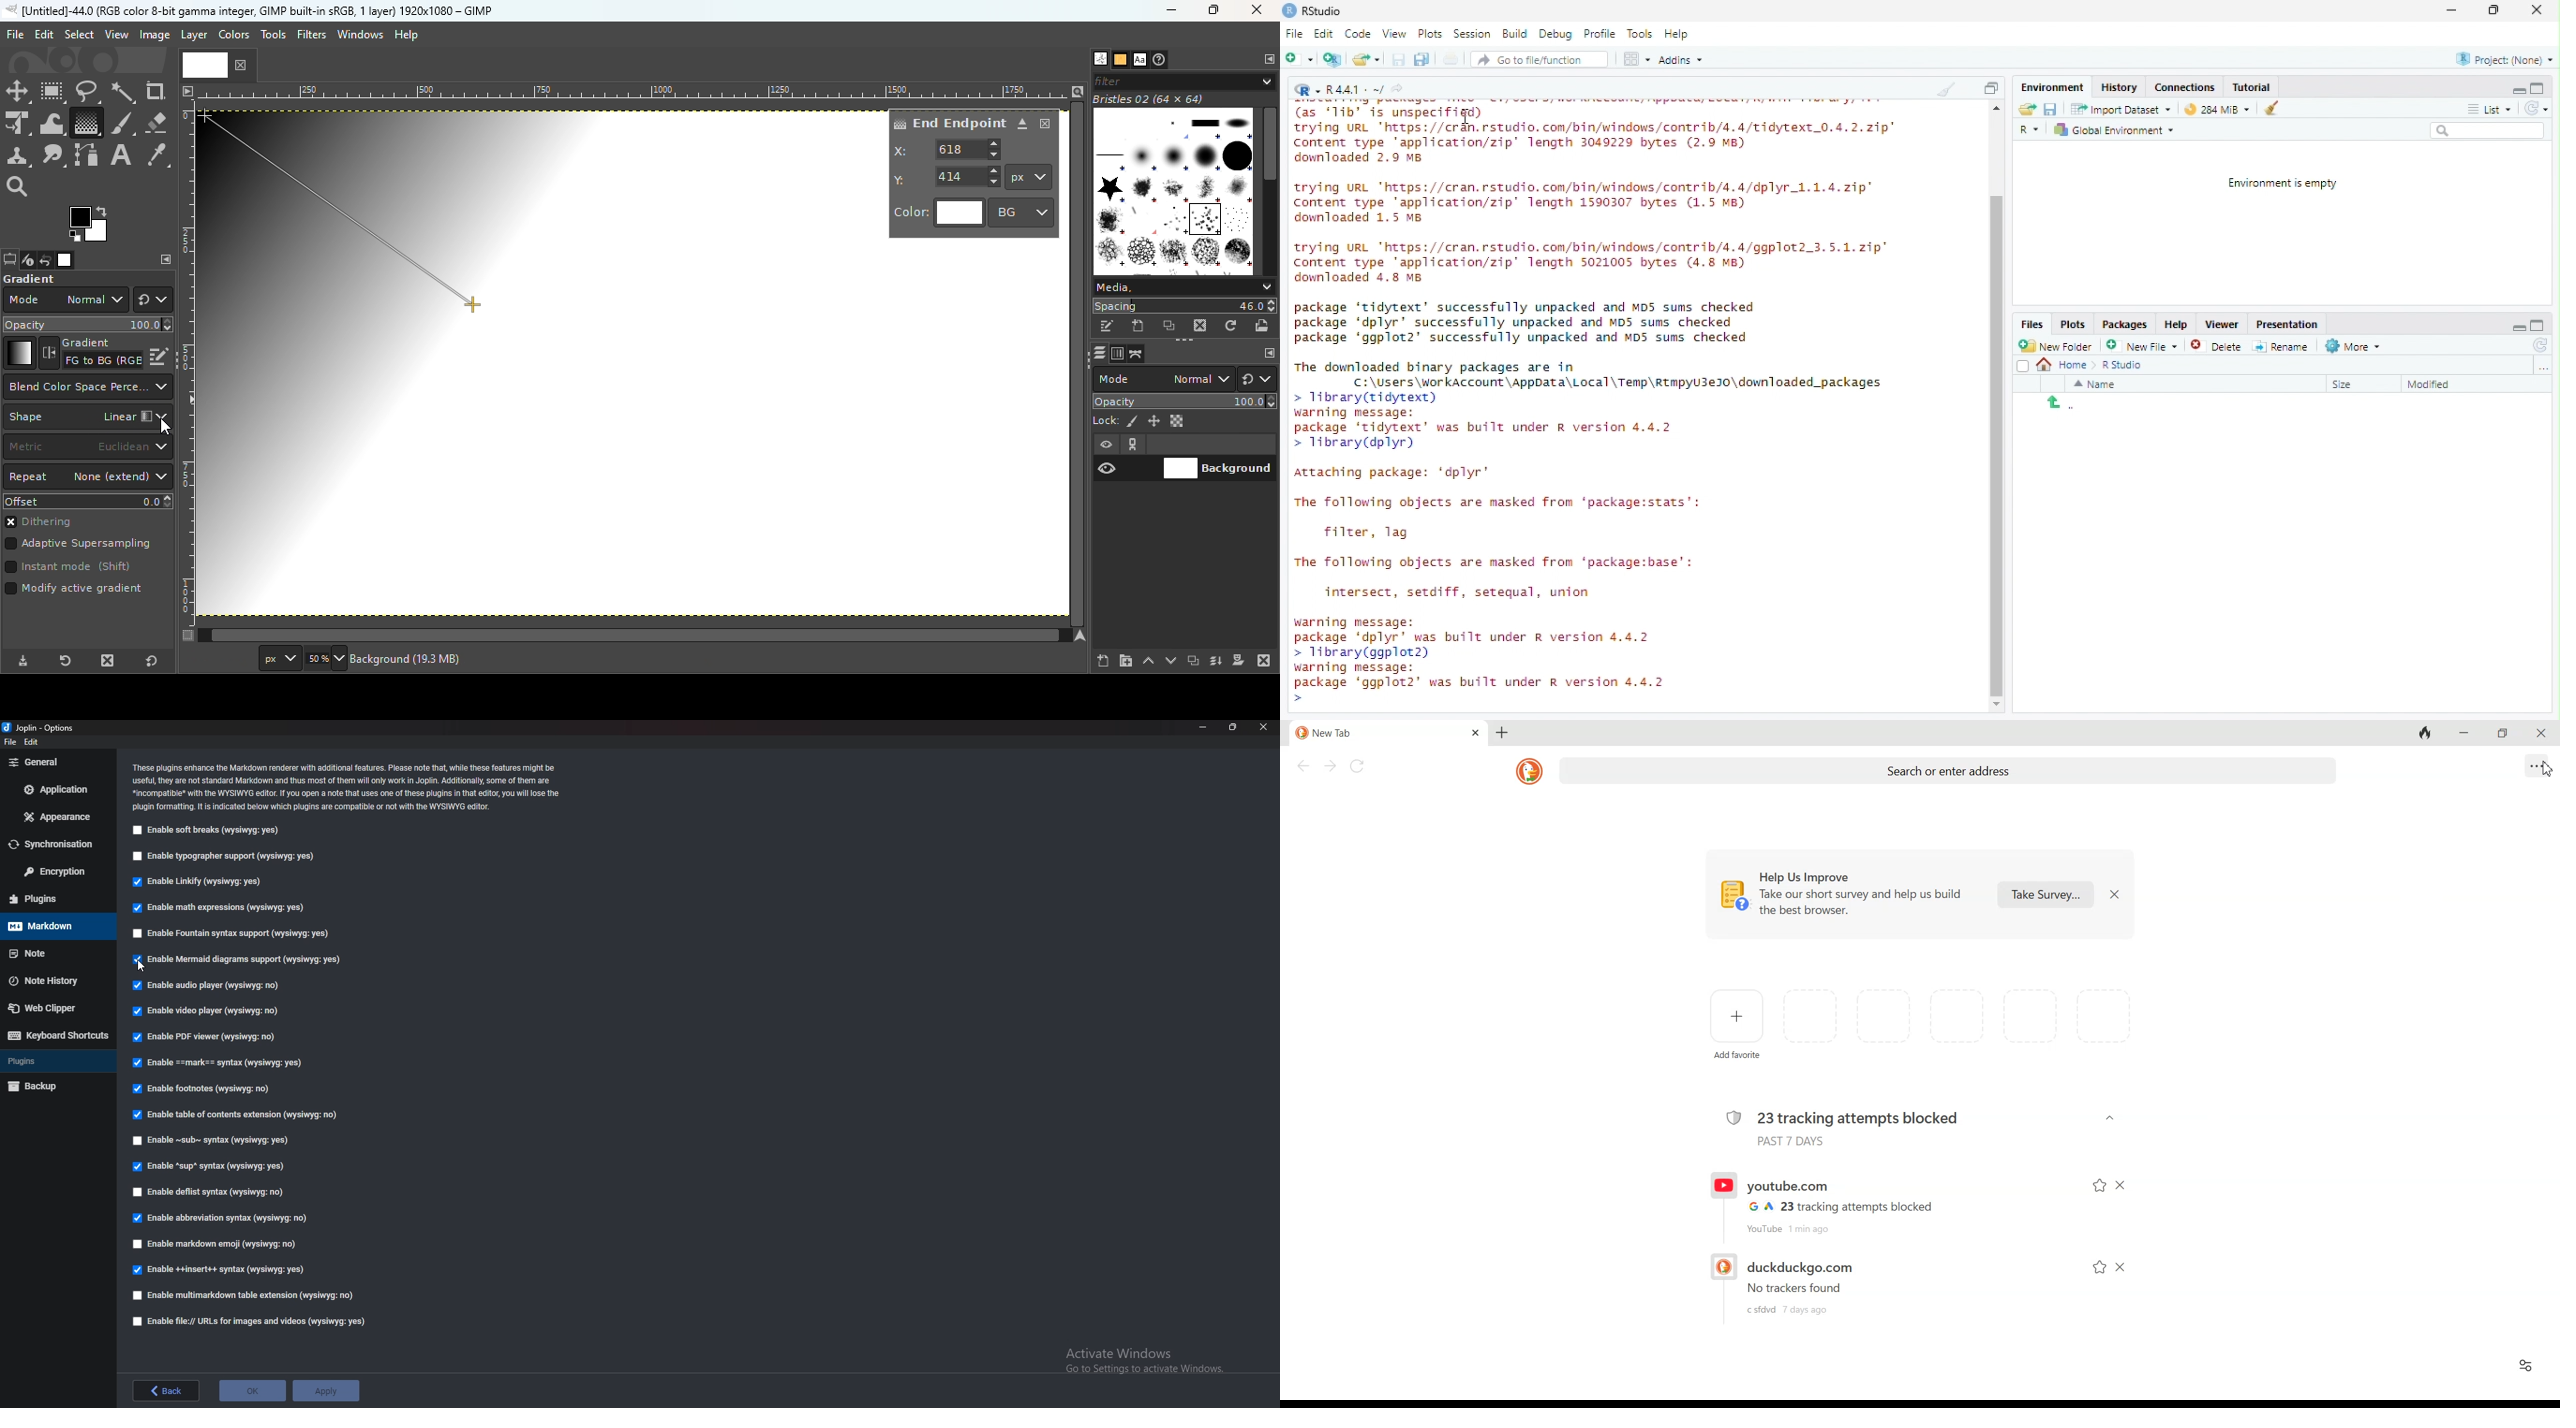 The height and width of the screenshot is (1428, 2576). I want to click on Close tab, so click(1476, 733).